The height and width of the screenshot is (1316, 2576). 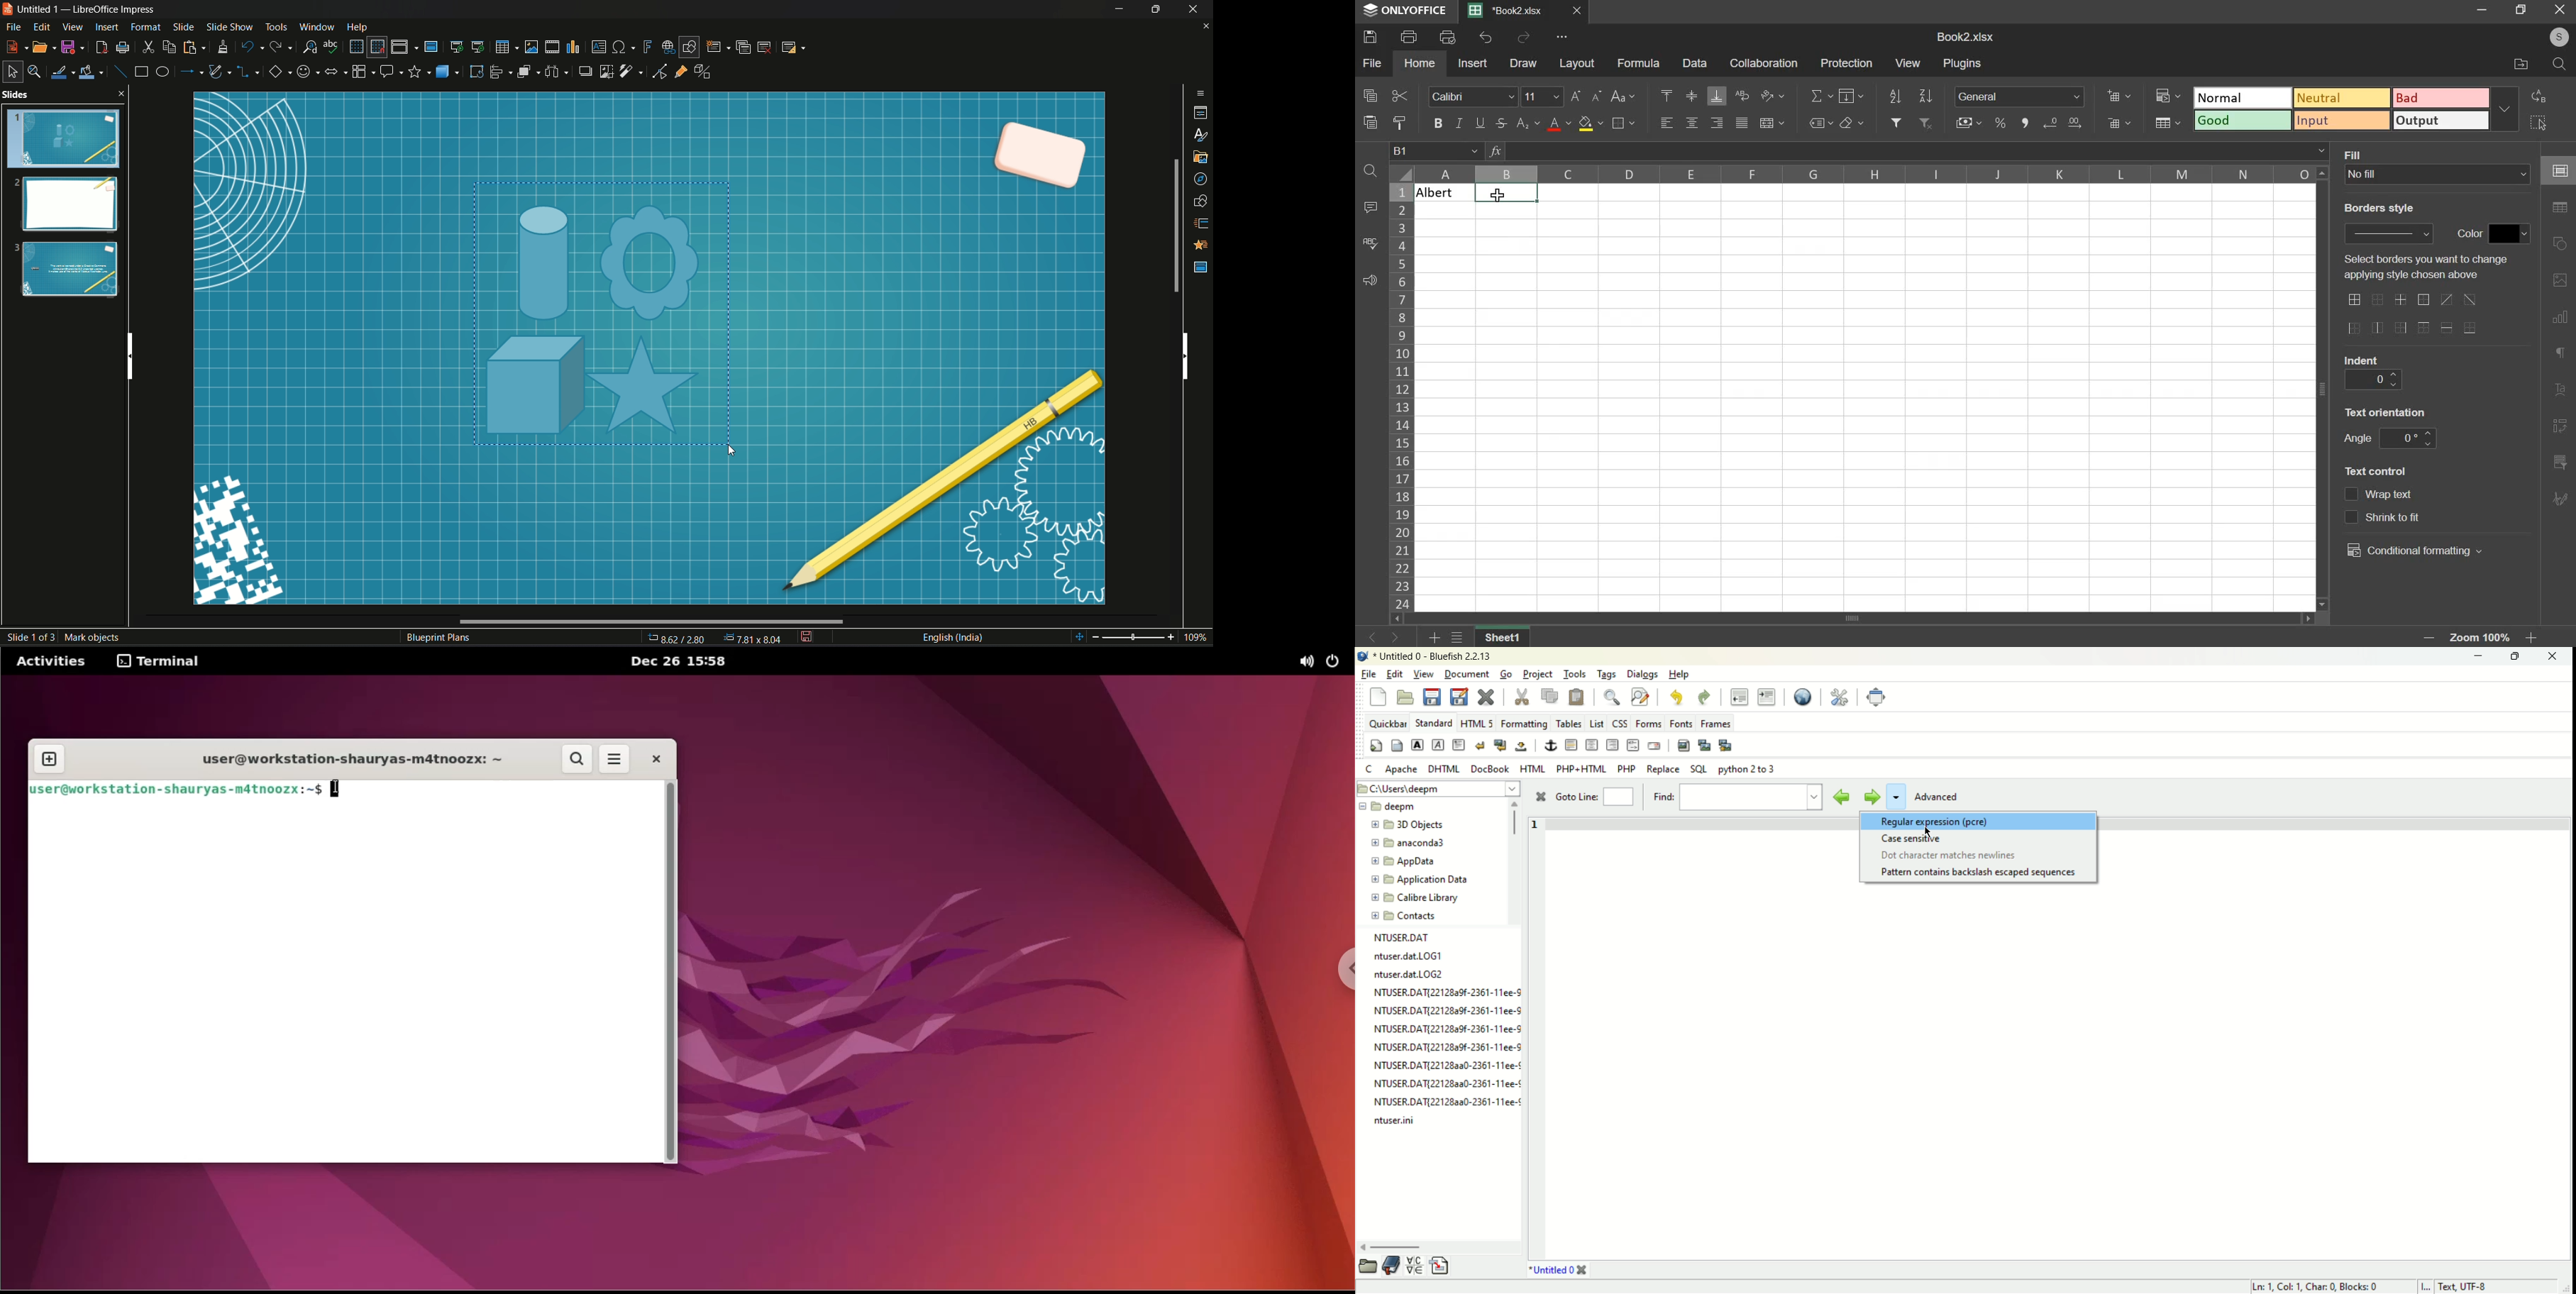 I want to click on data, so click(x=1697, y=63).